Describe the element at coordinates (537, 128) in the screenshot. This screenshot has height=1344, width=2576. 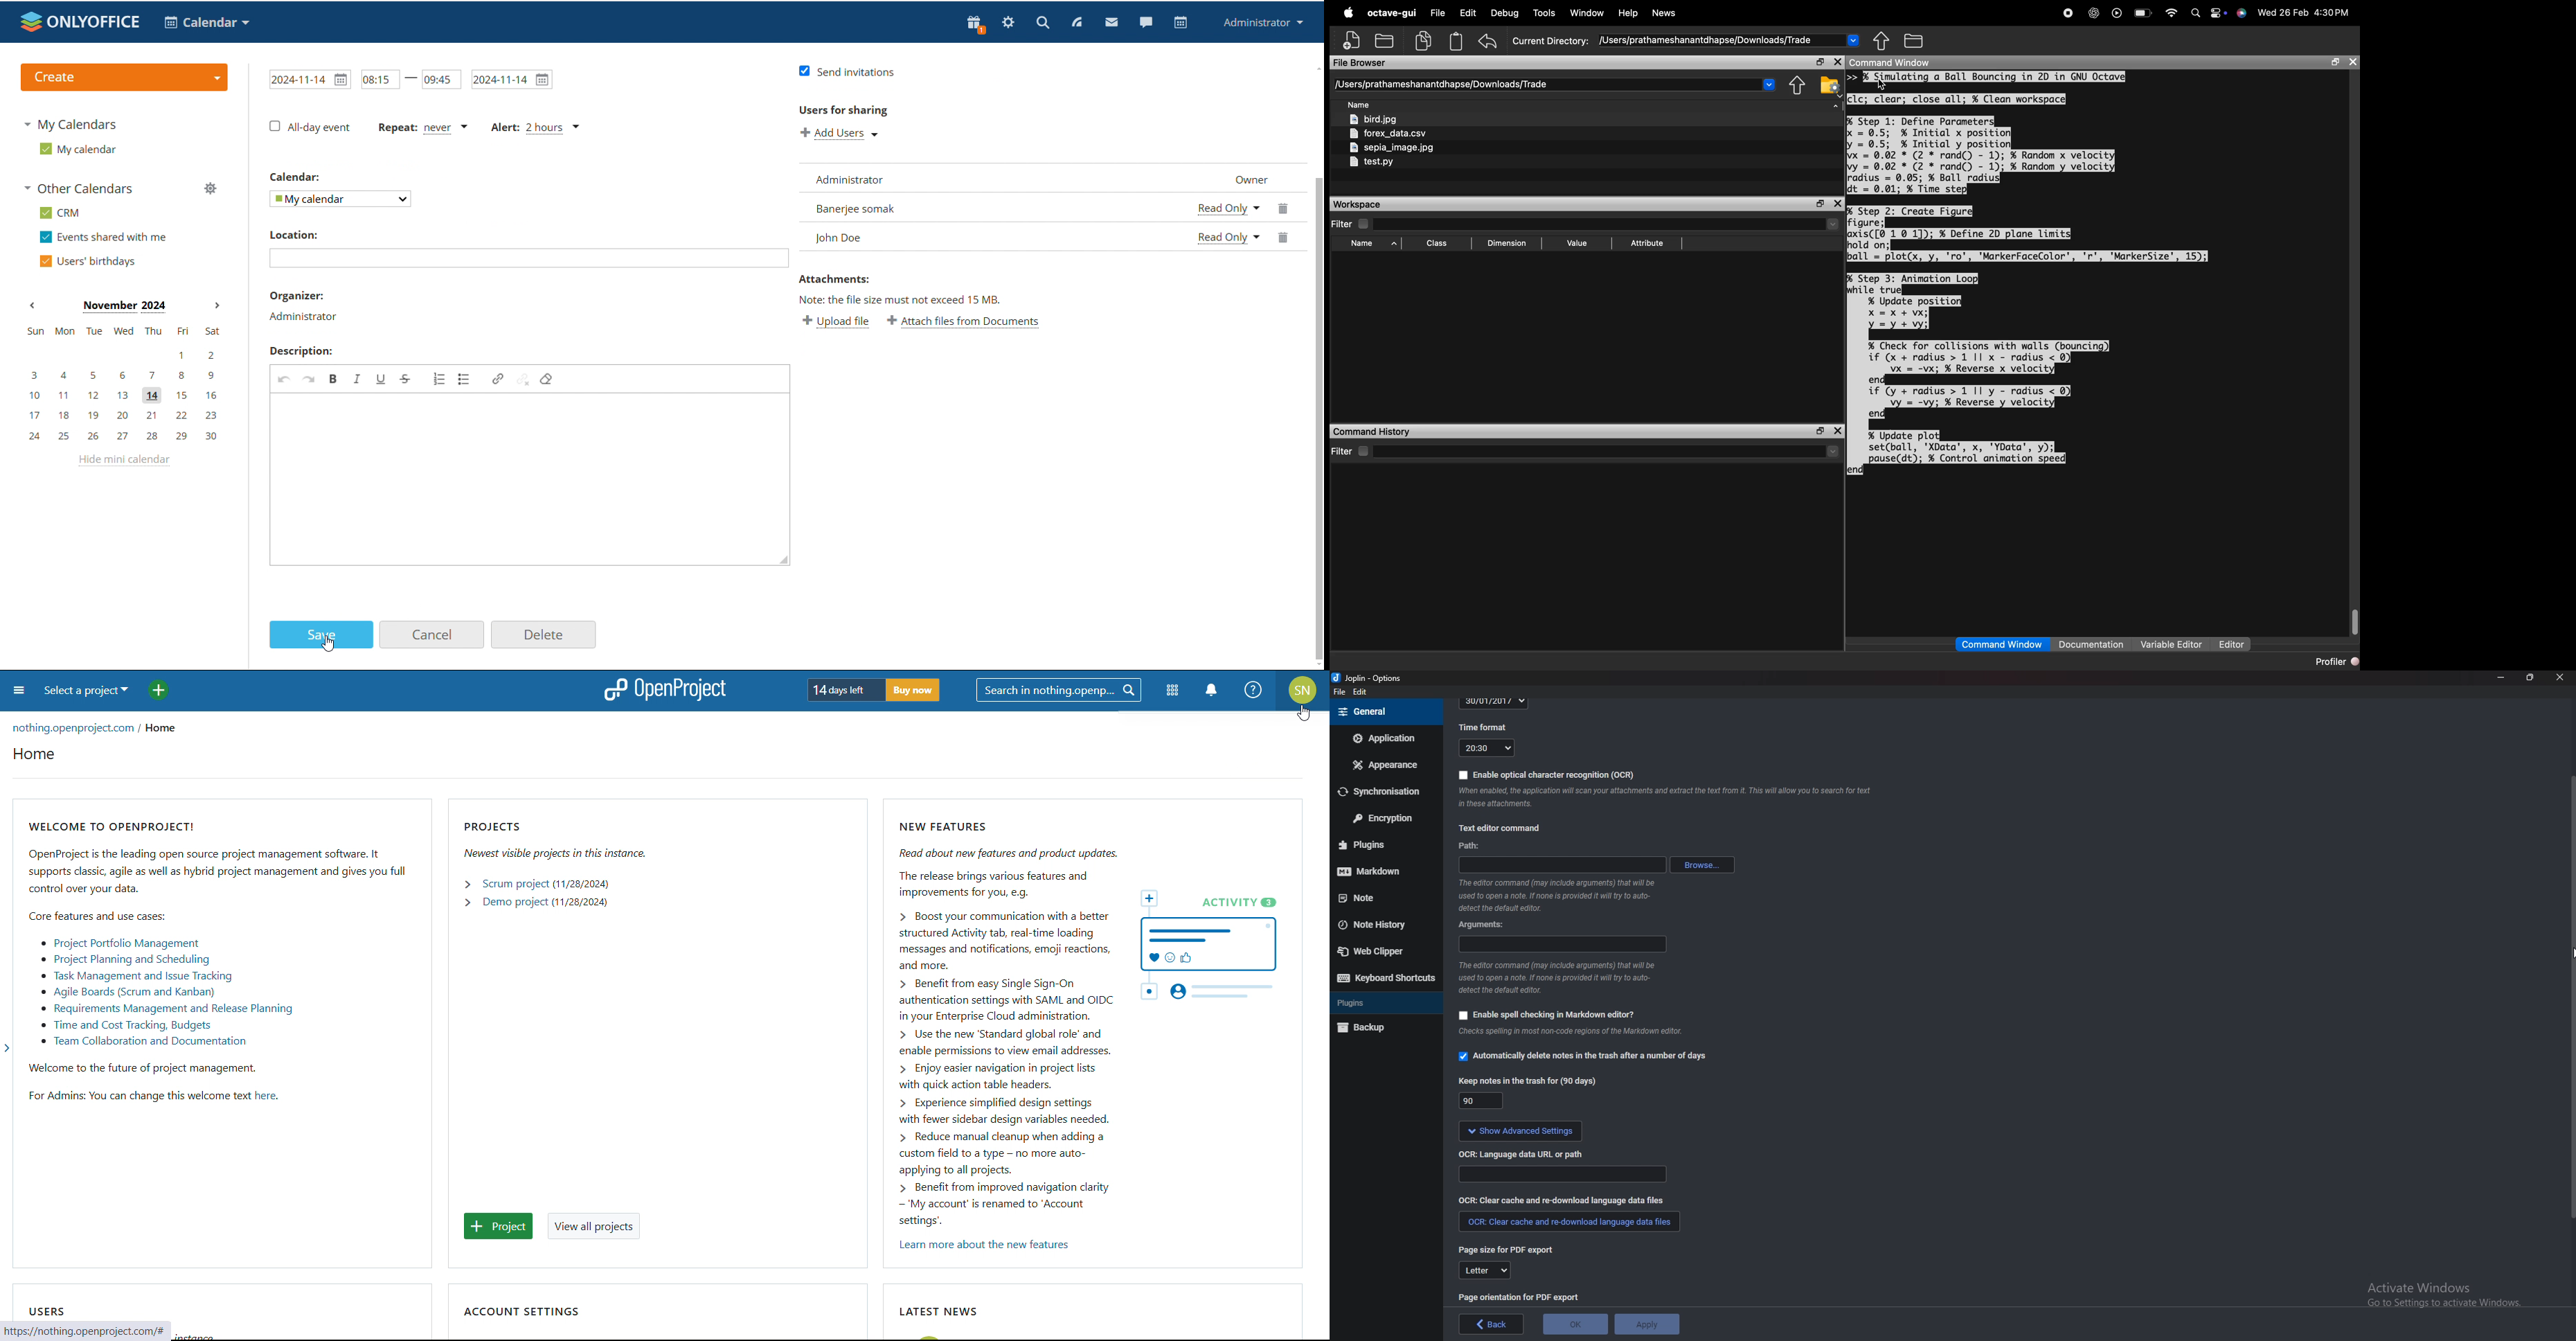
I see `alert type` at that location.